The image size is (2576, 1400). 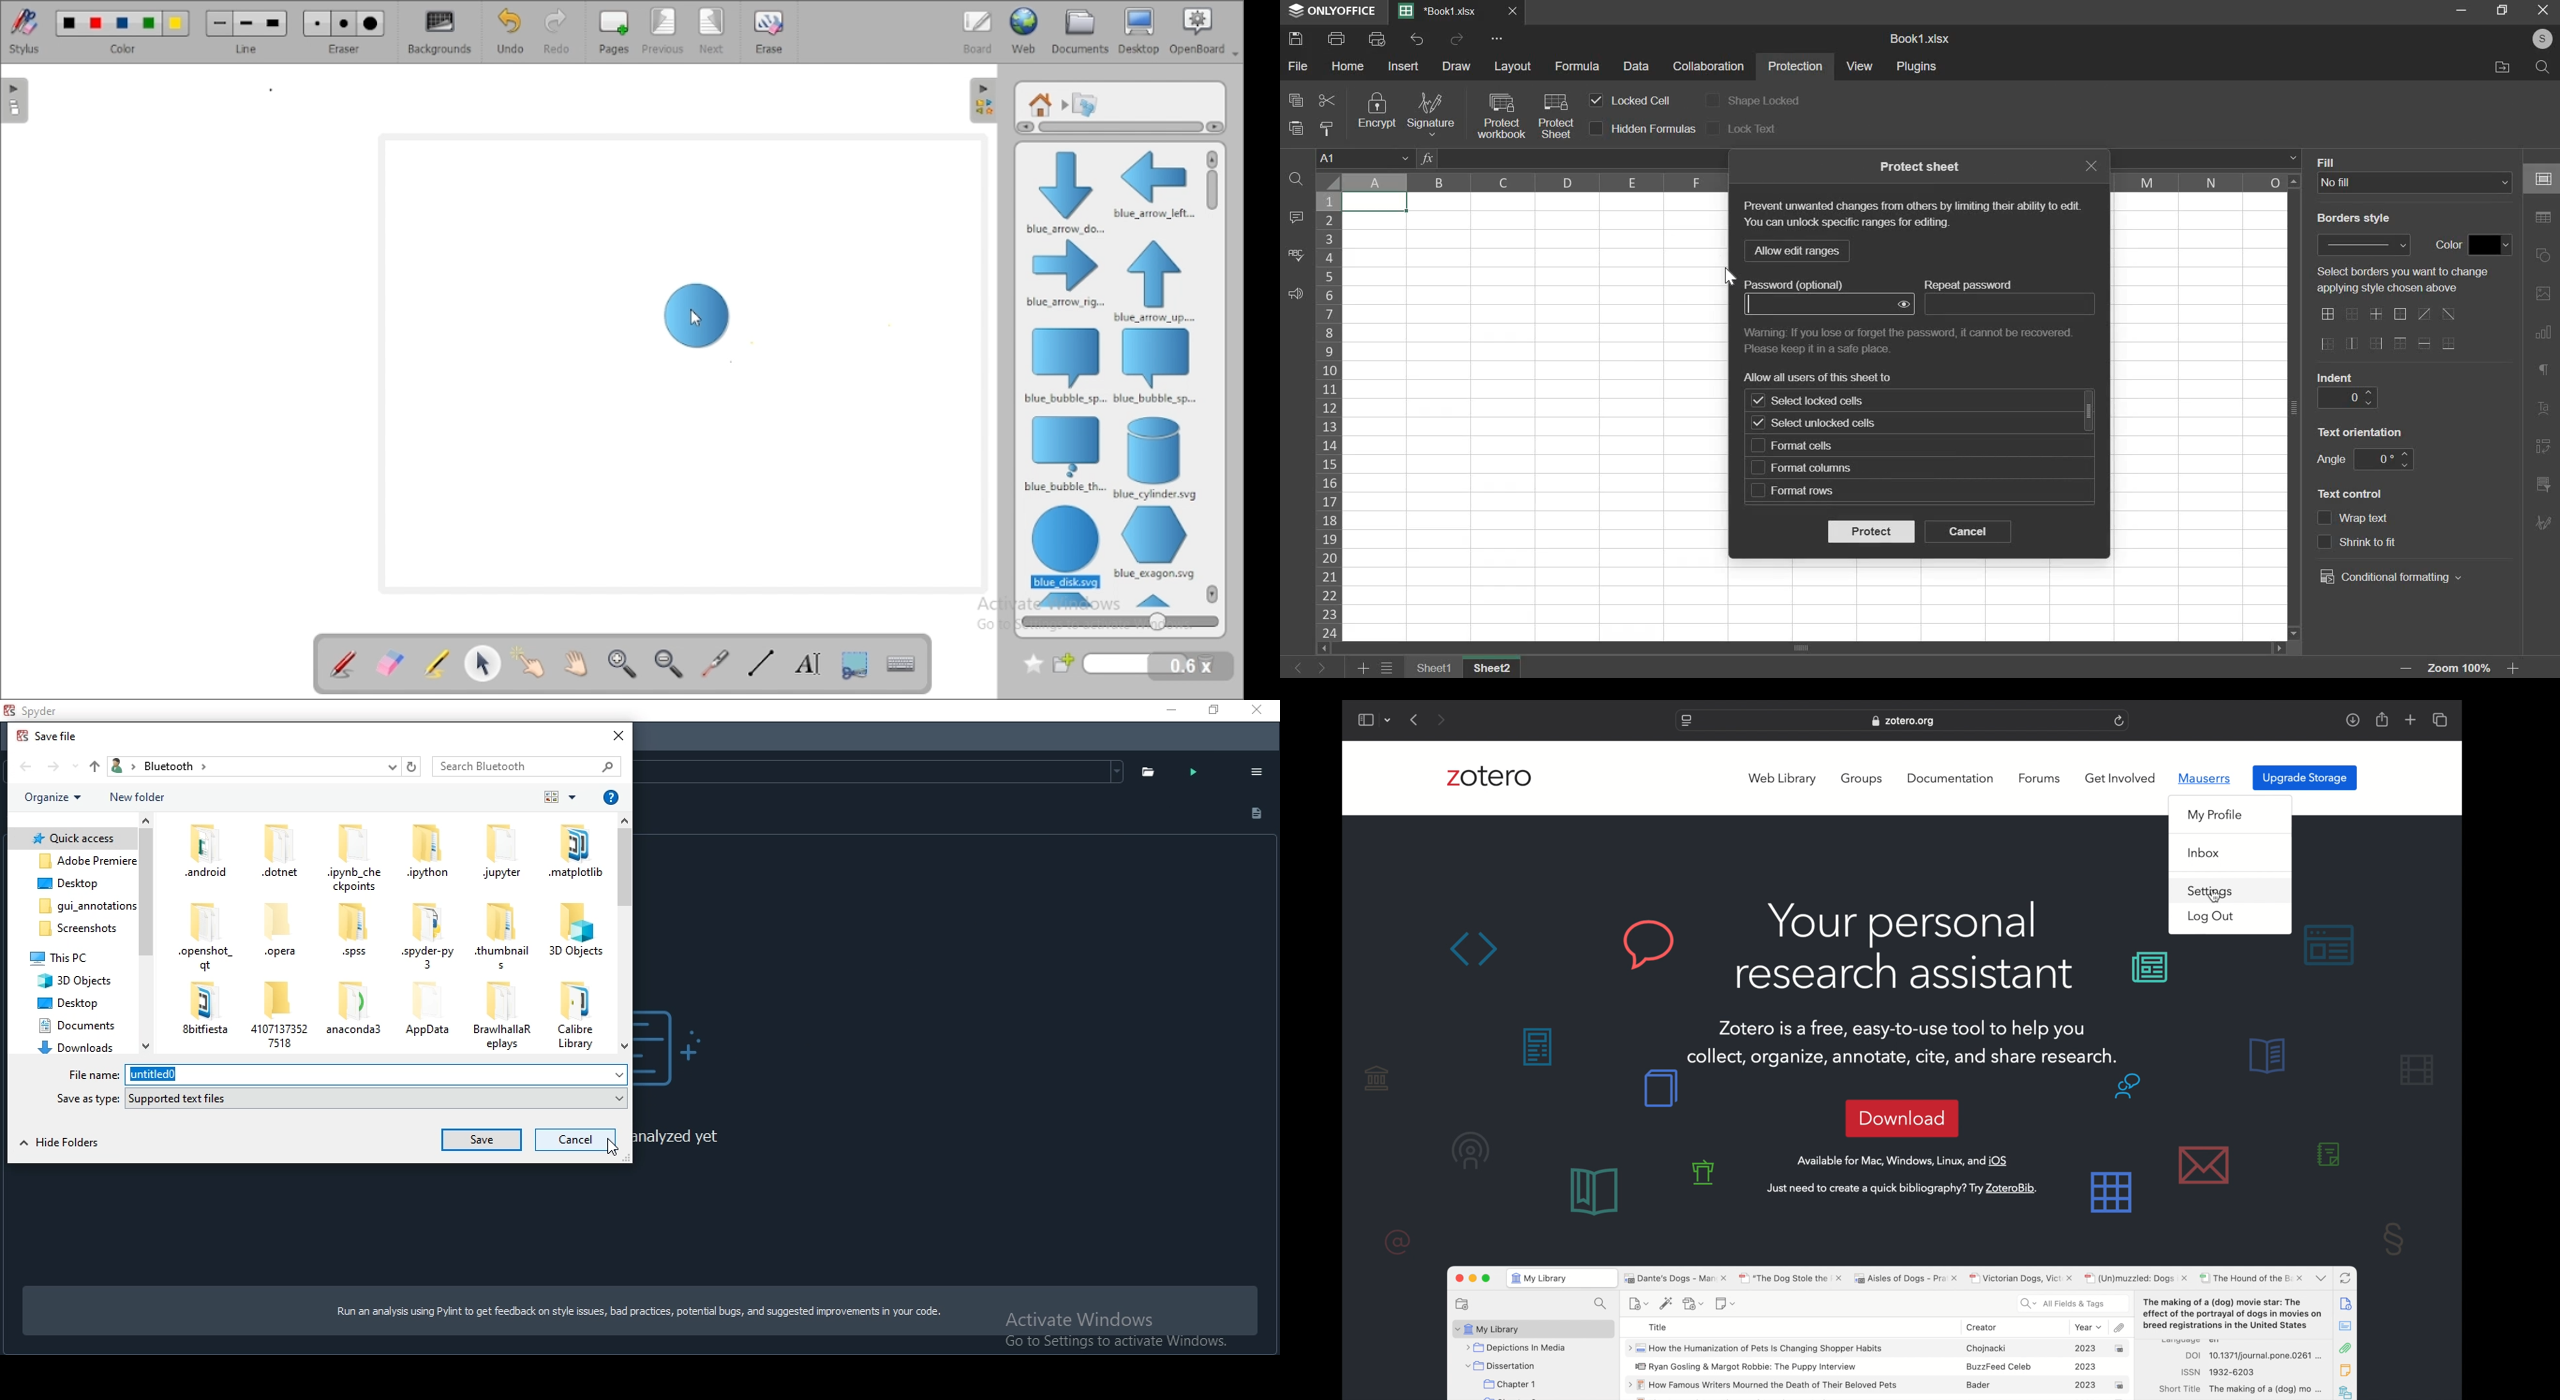 I want to click on checkbox, so click(x=1596, y=101).